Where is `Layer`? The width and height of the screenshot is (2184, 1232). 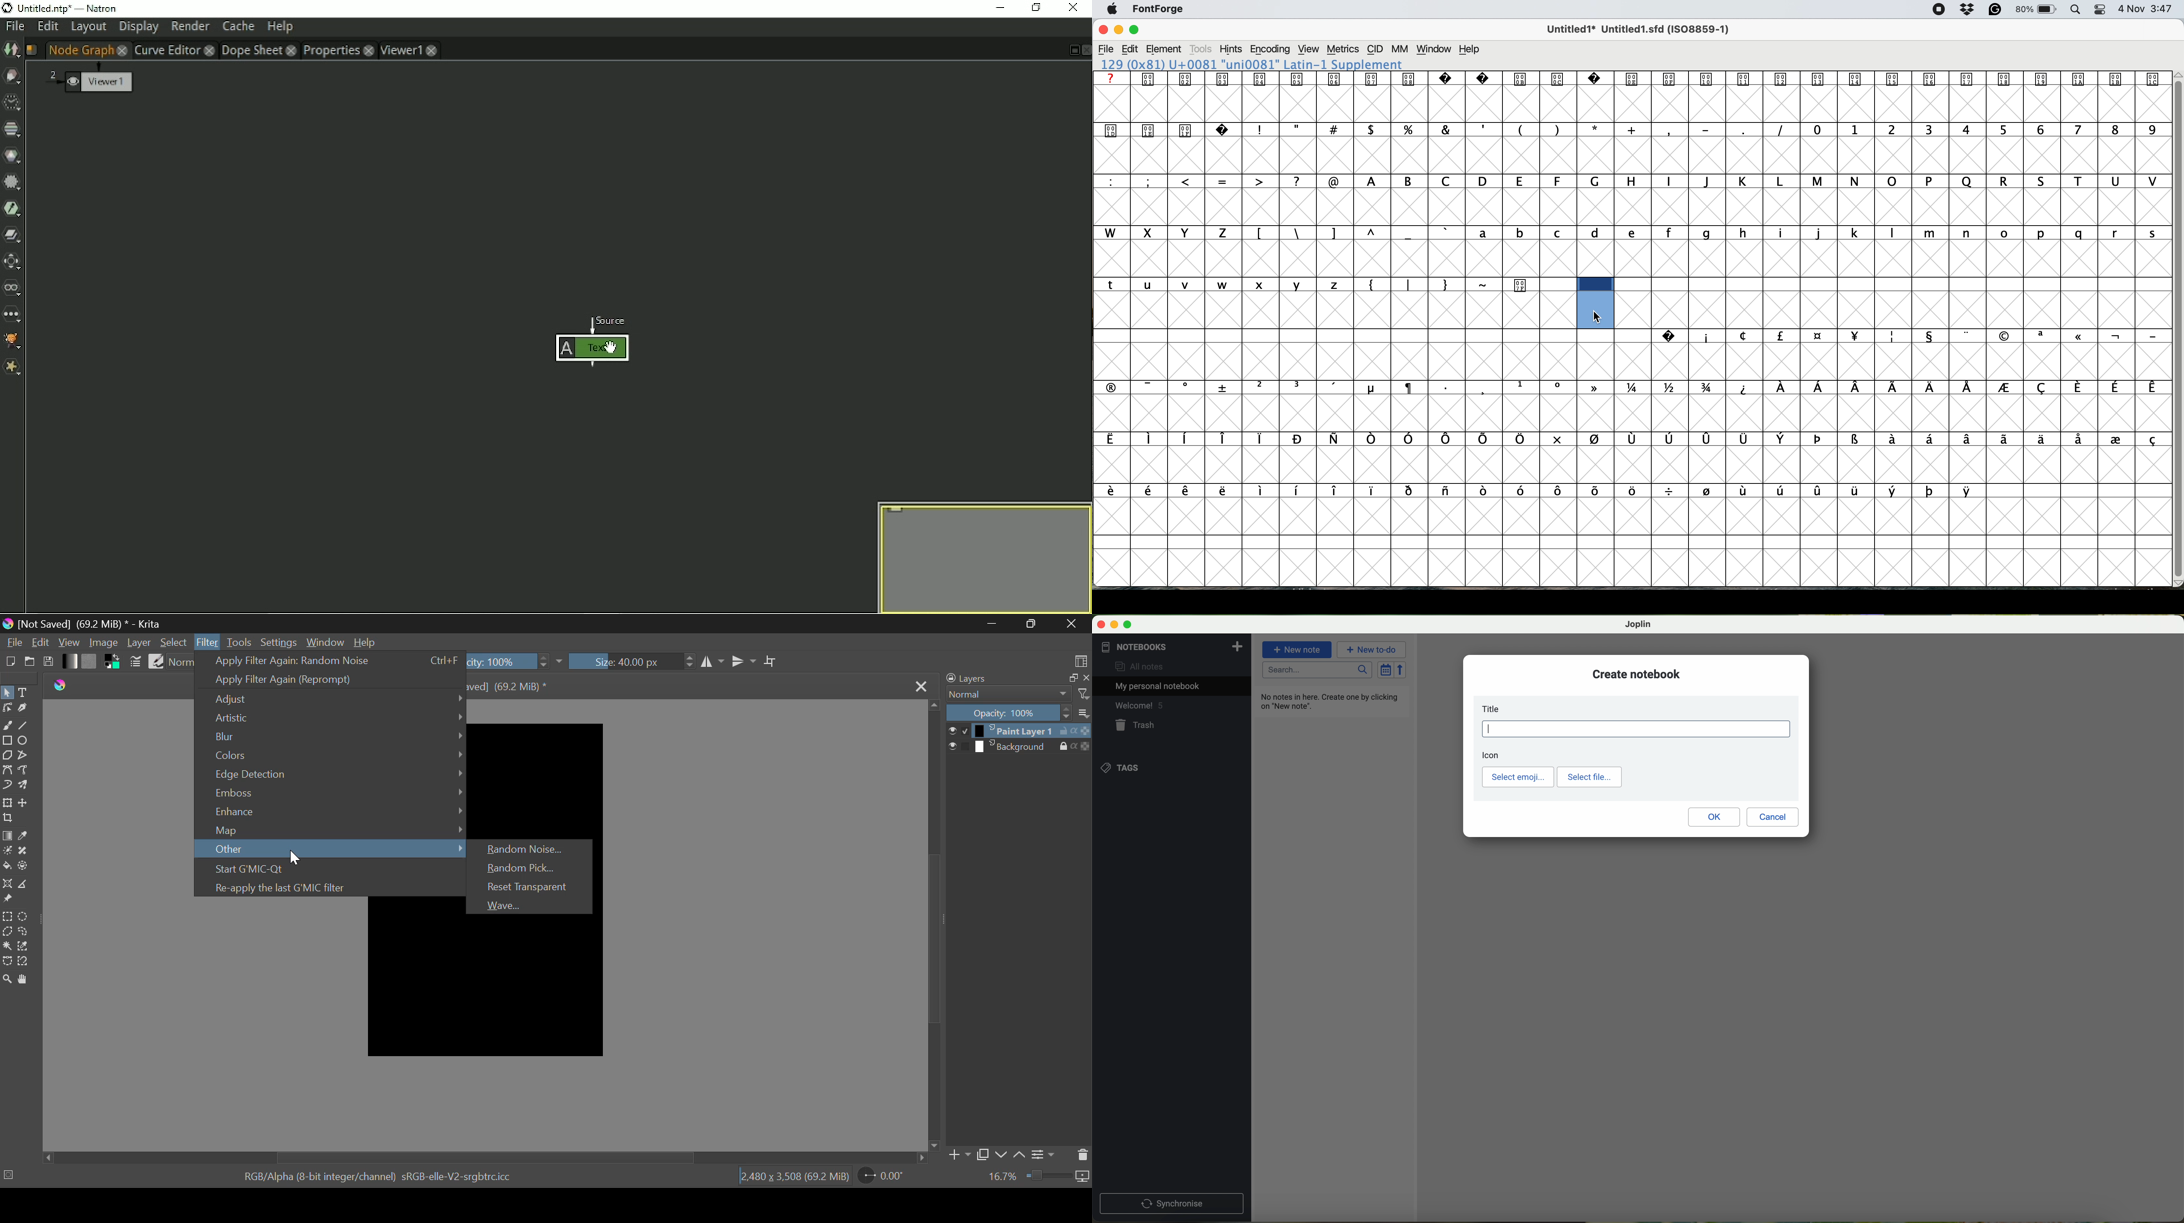
Layer is located at coordinates (139, 643).